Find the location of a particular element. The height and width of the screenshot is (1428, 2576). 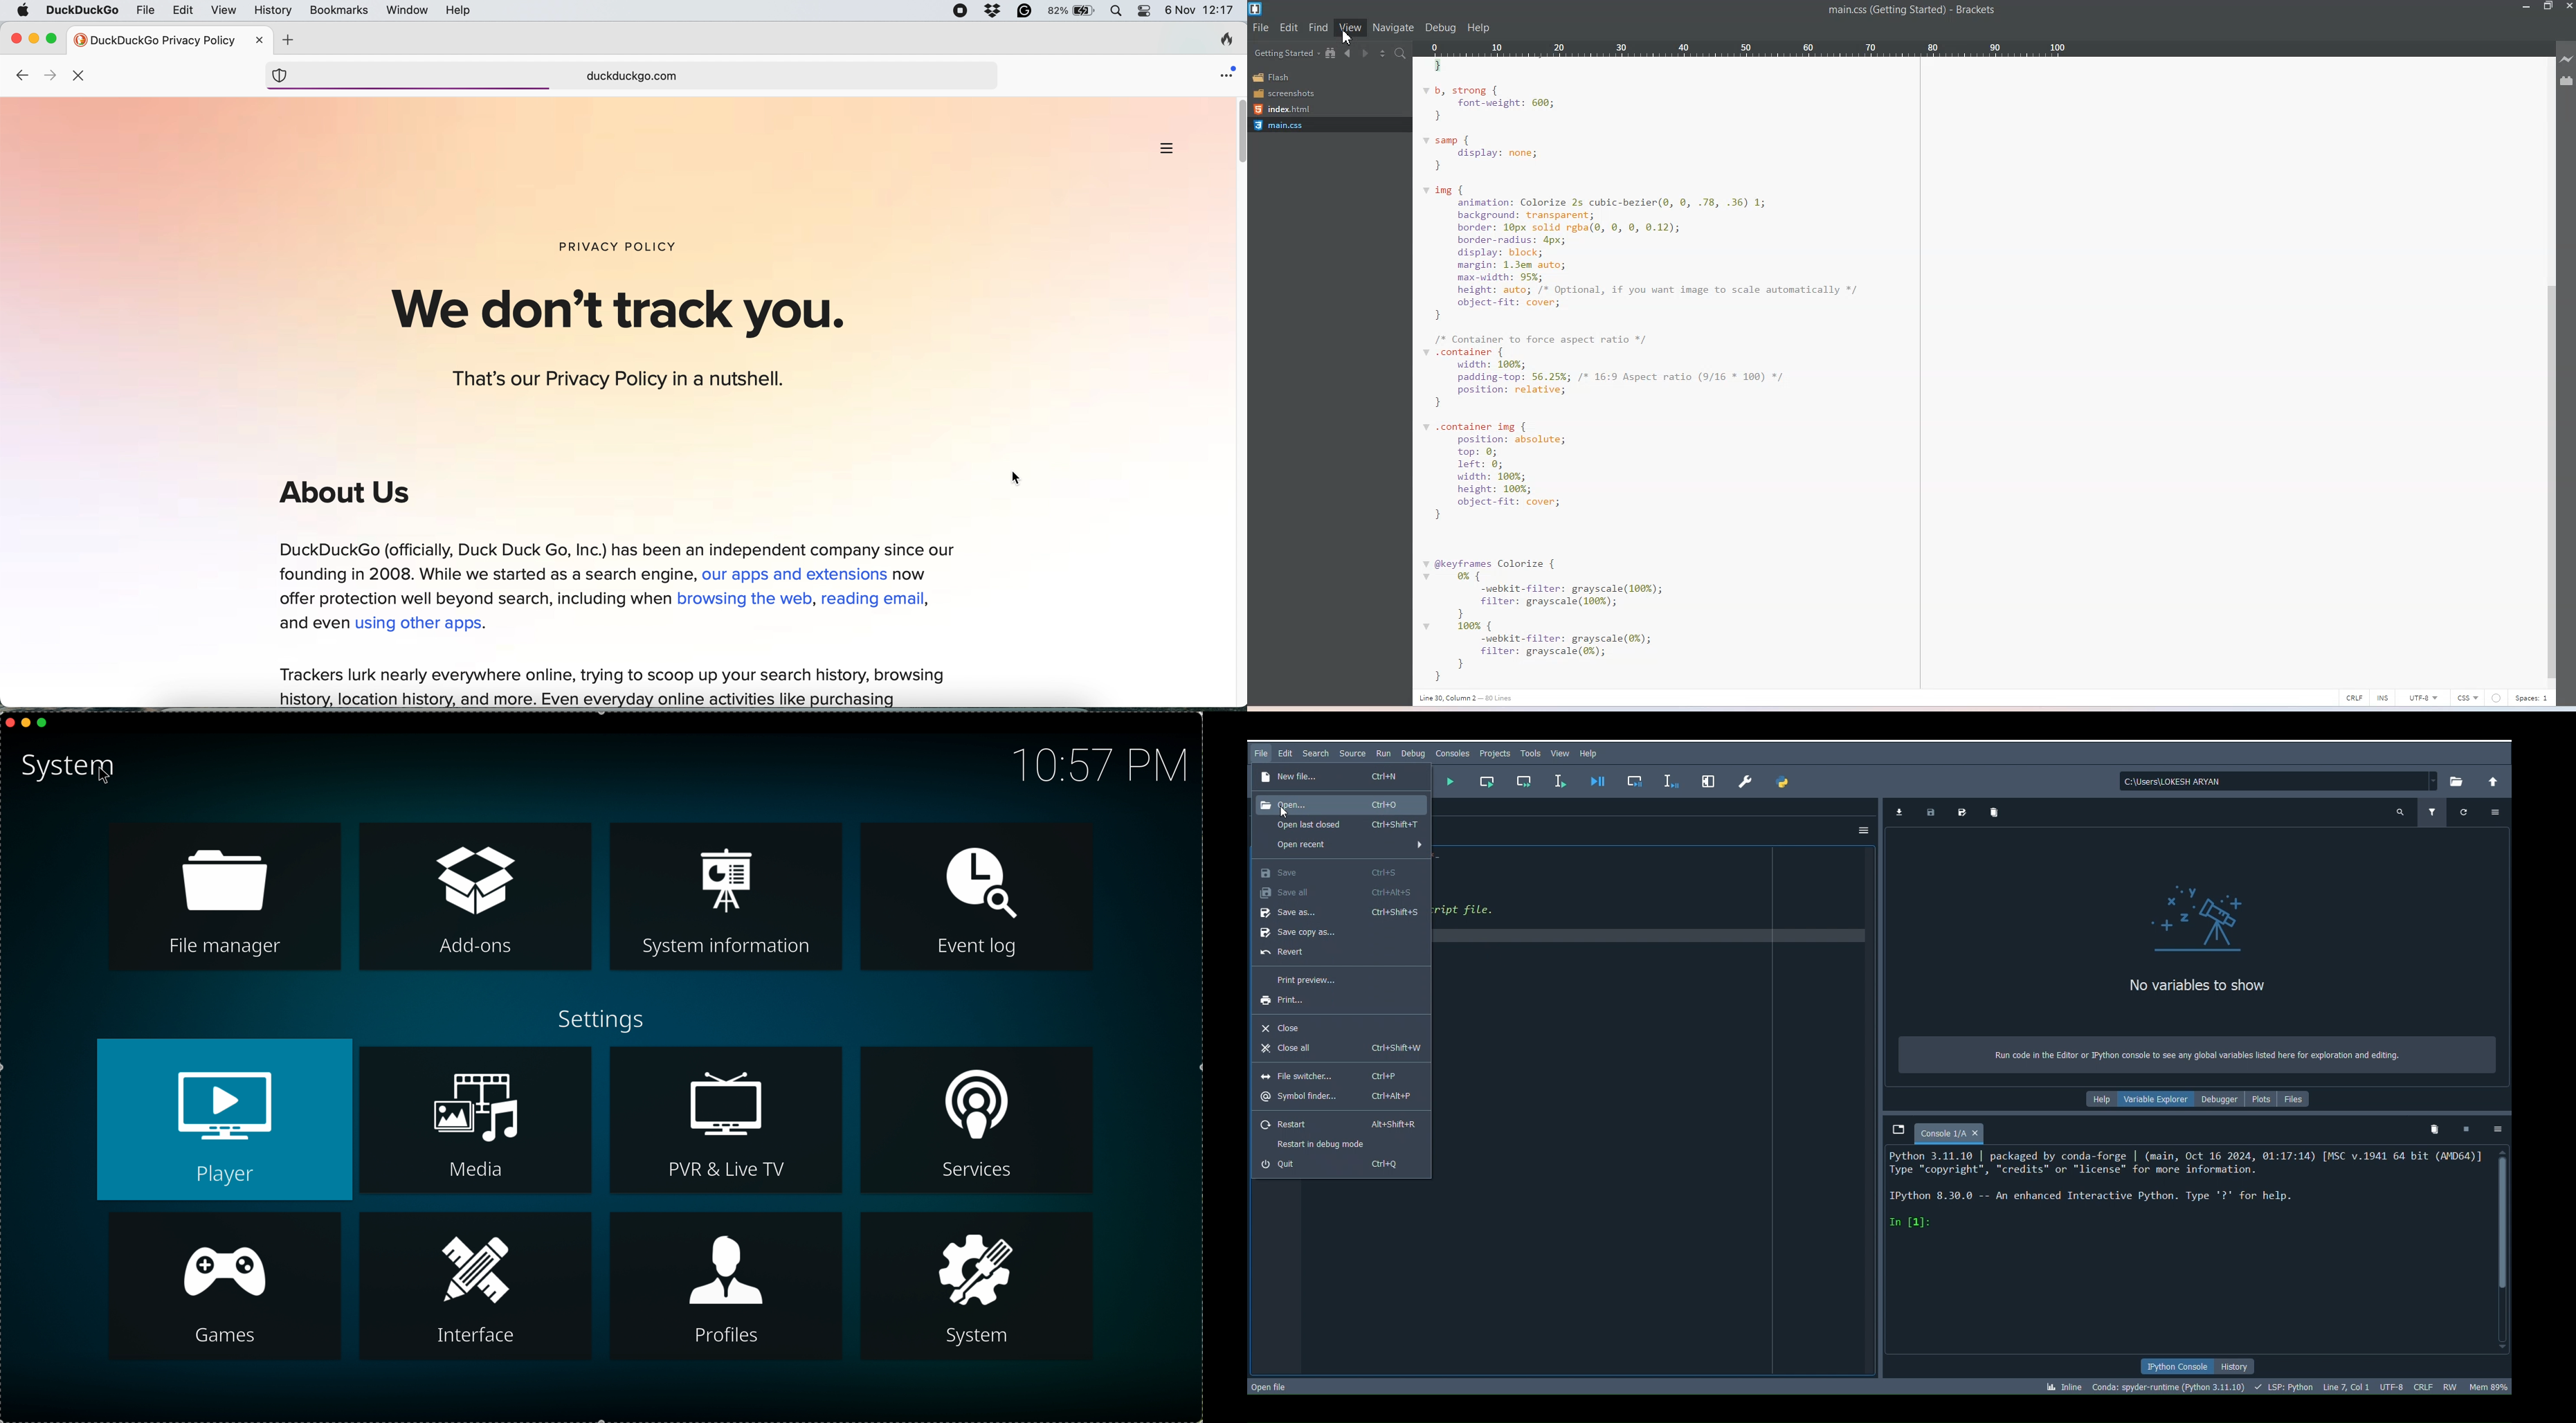

Options is located at coordinates (2498, 813).